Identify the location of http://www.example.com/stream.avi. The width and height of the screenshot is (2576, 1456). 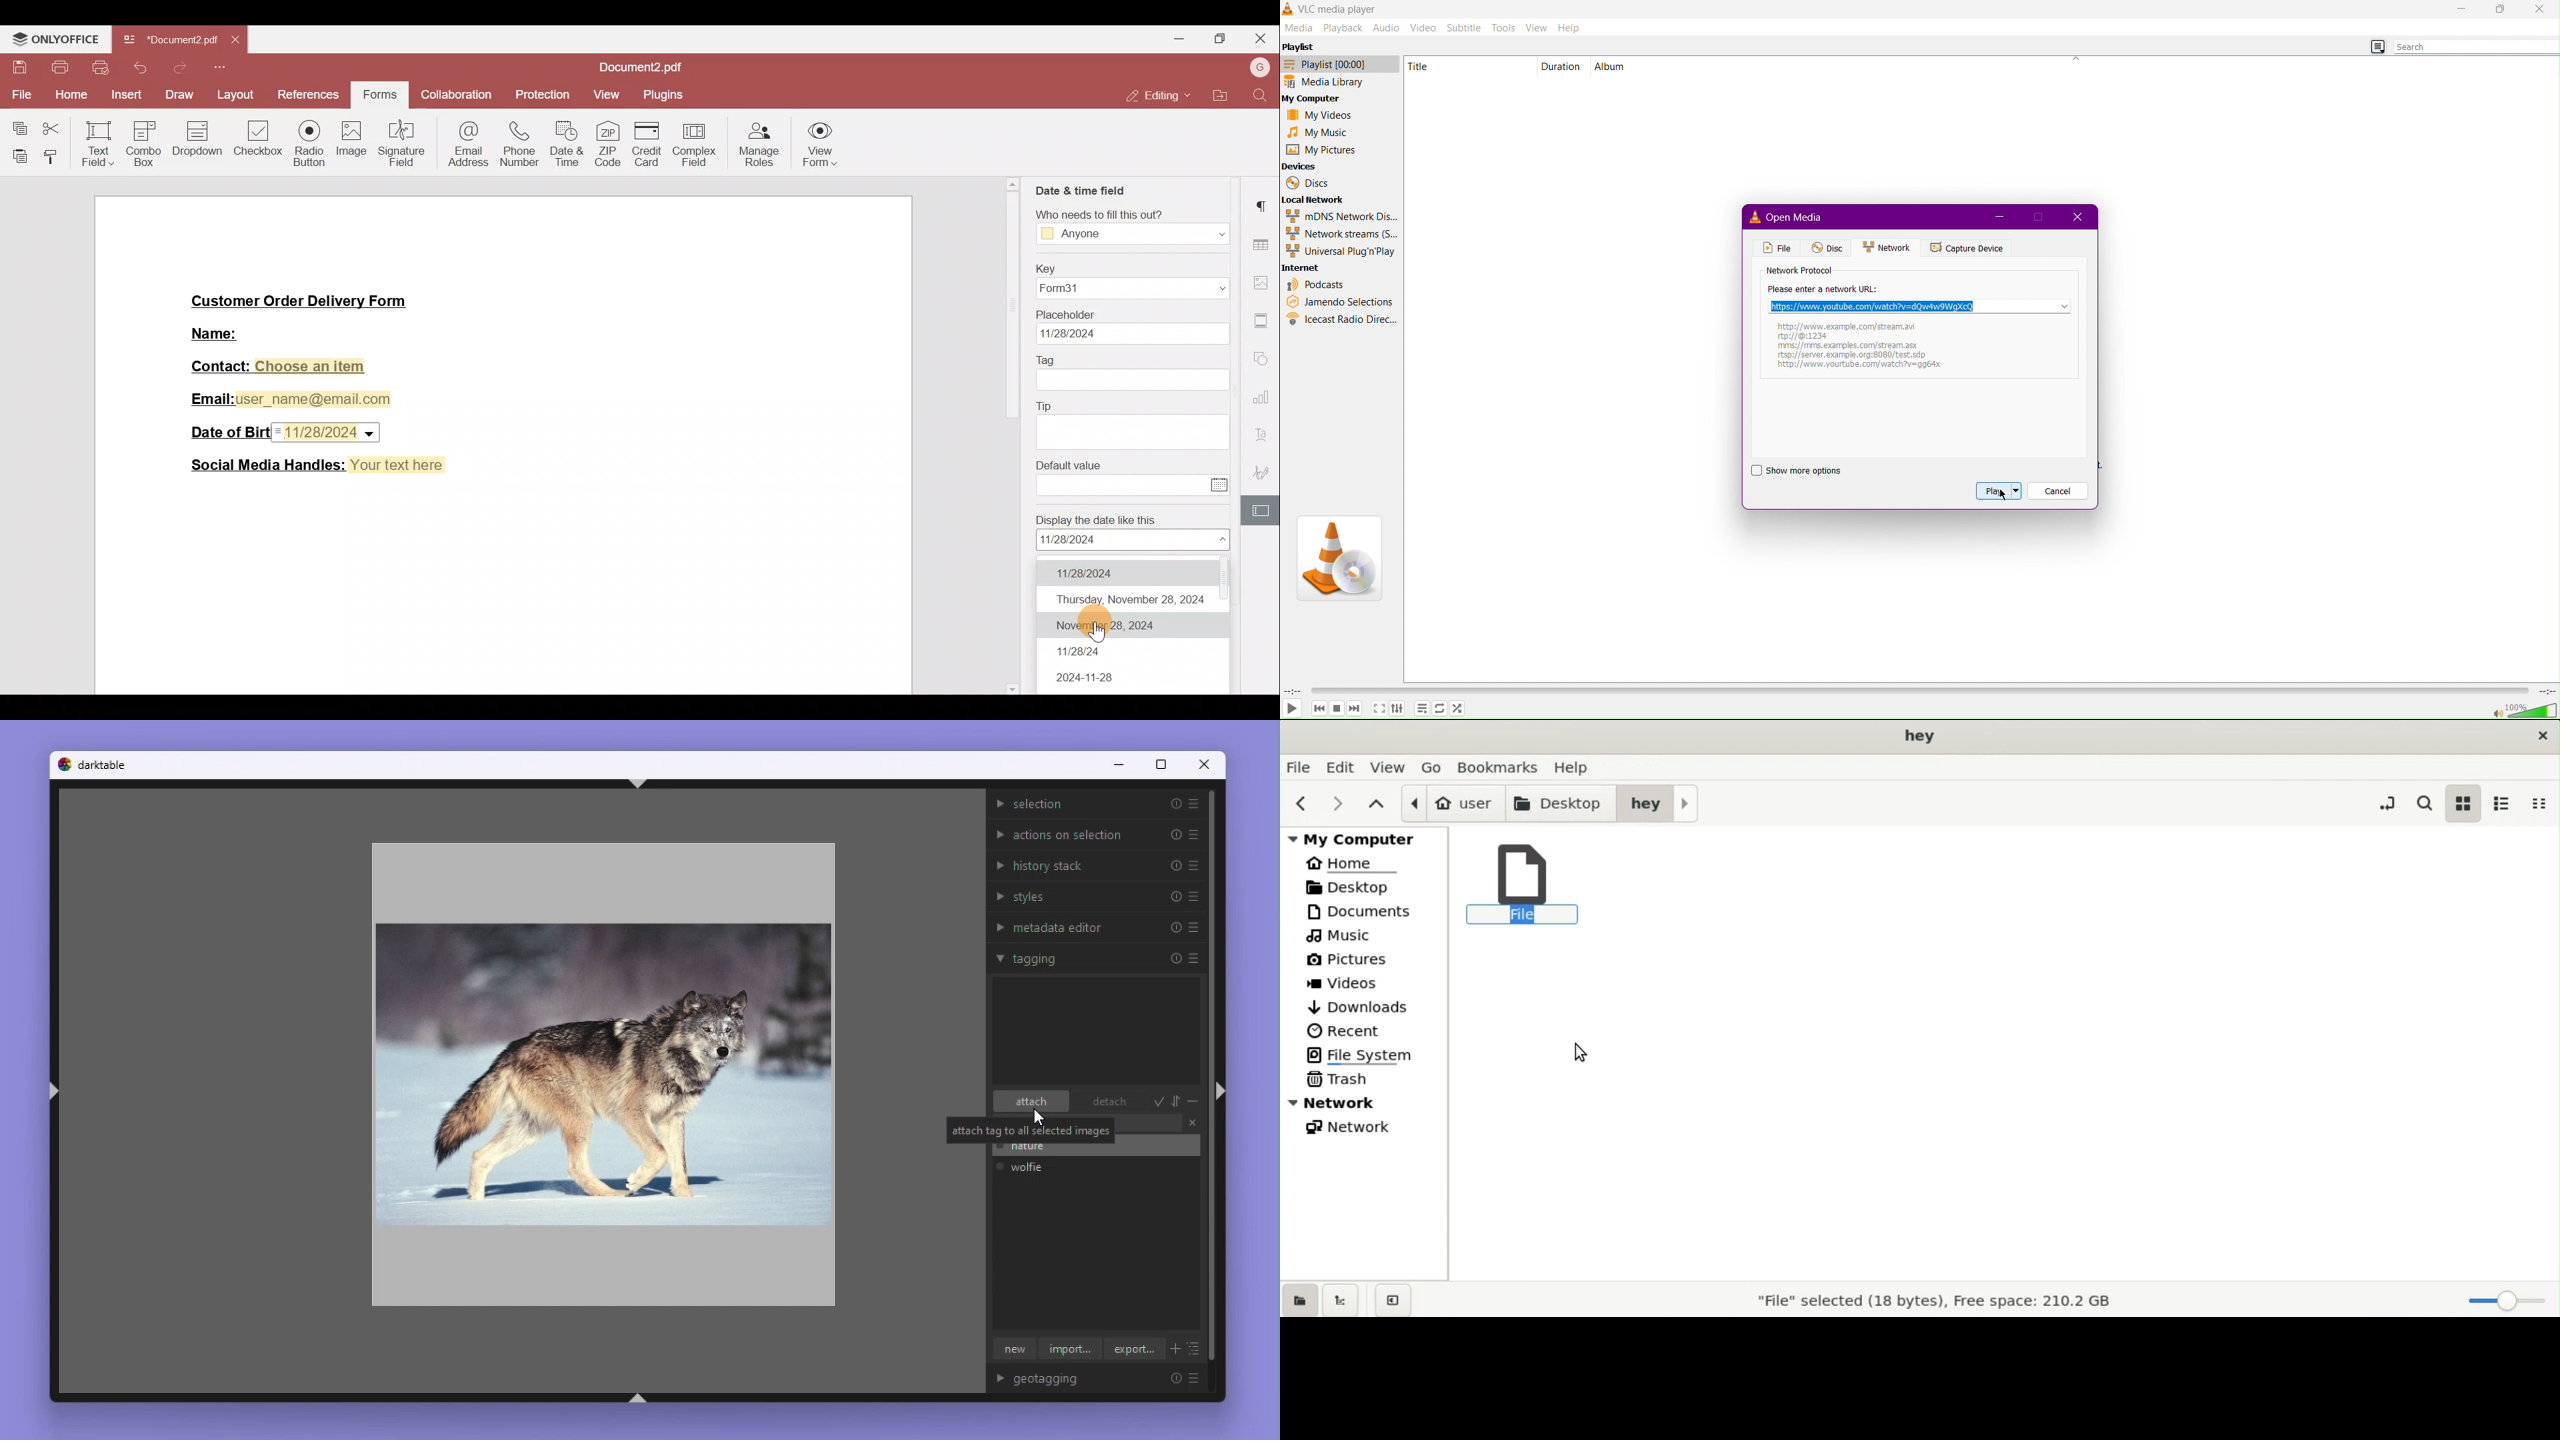
(1845, 325).